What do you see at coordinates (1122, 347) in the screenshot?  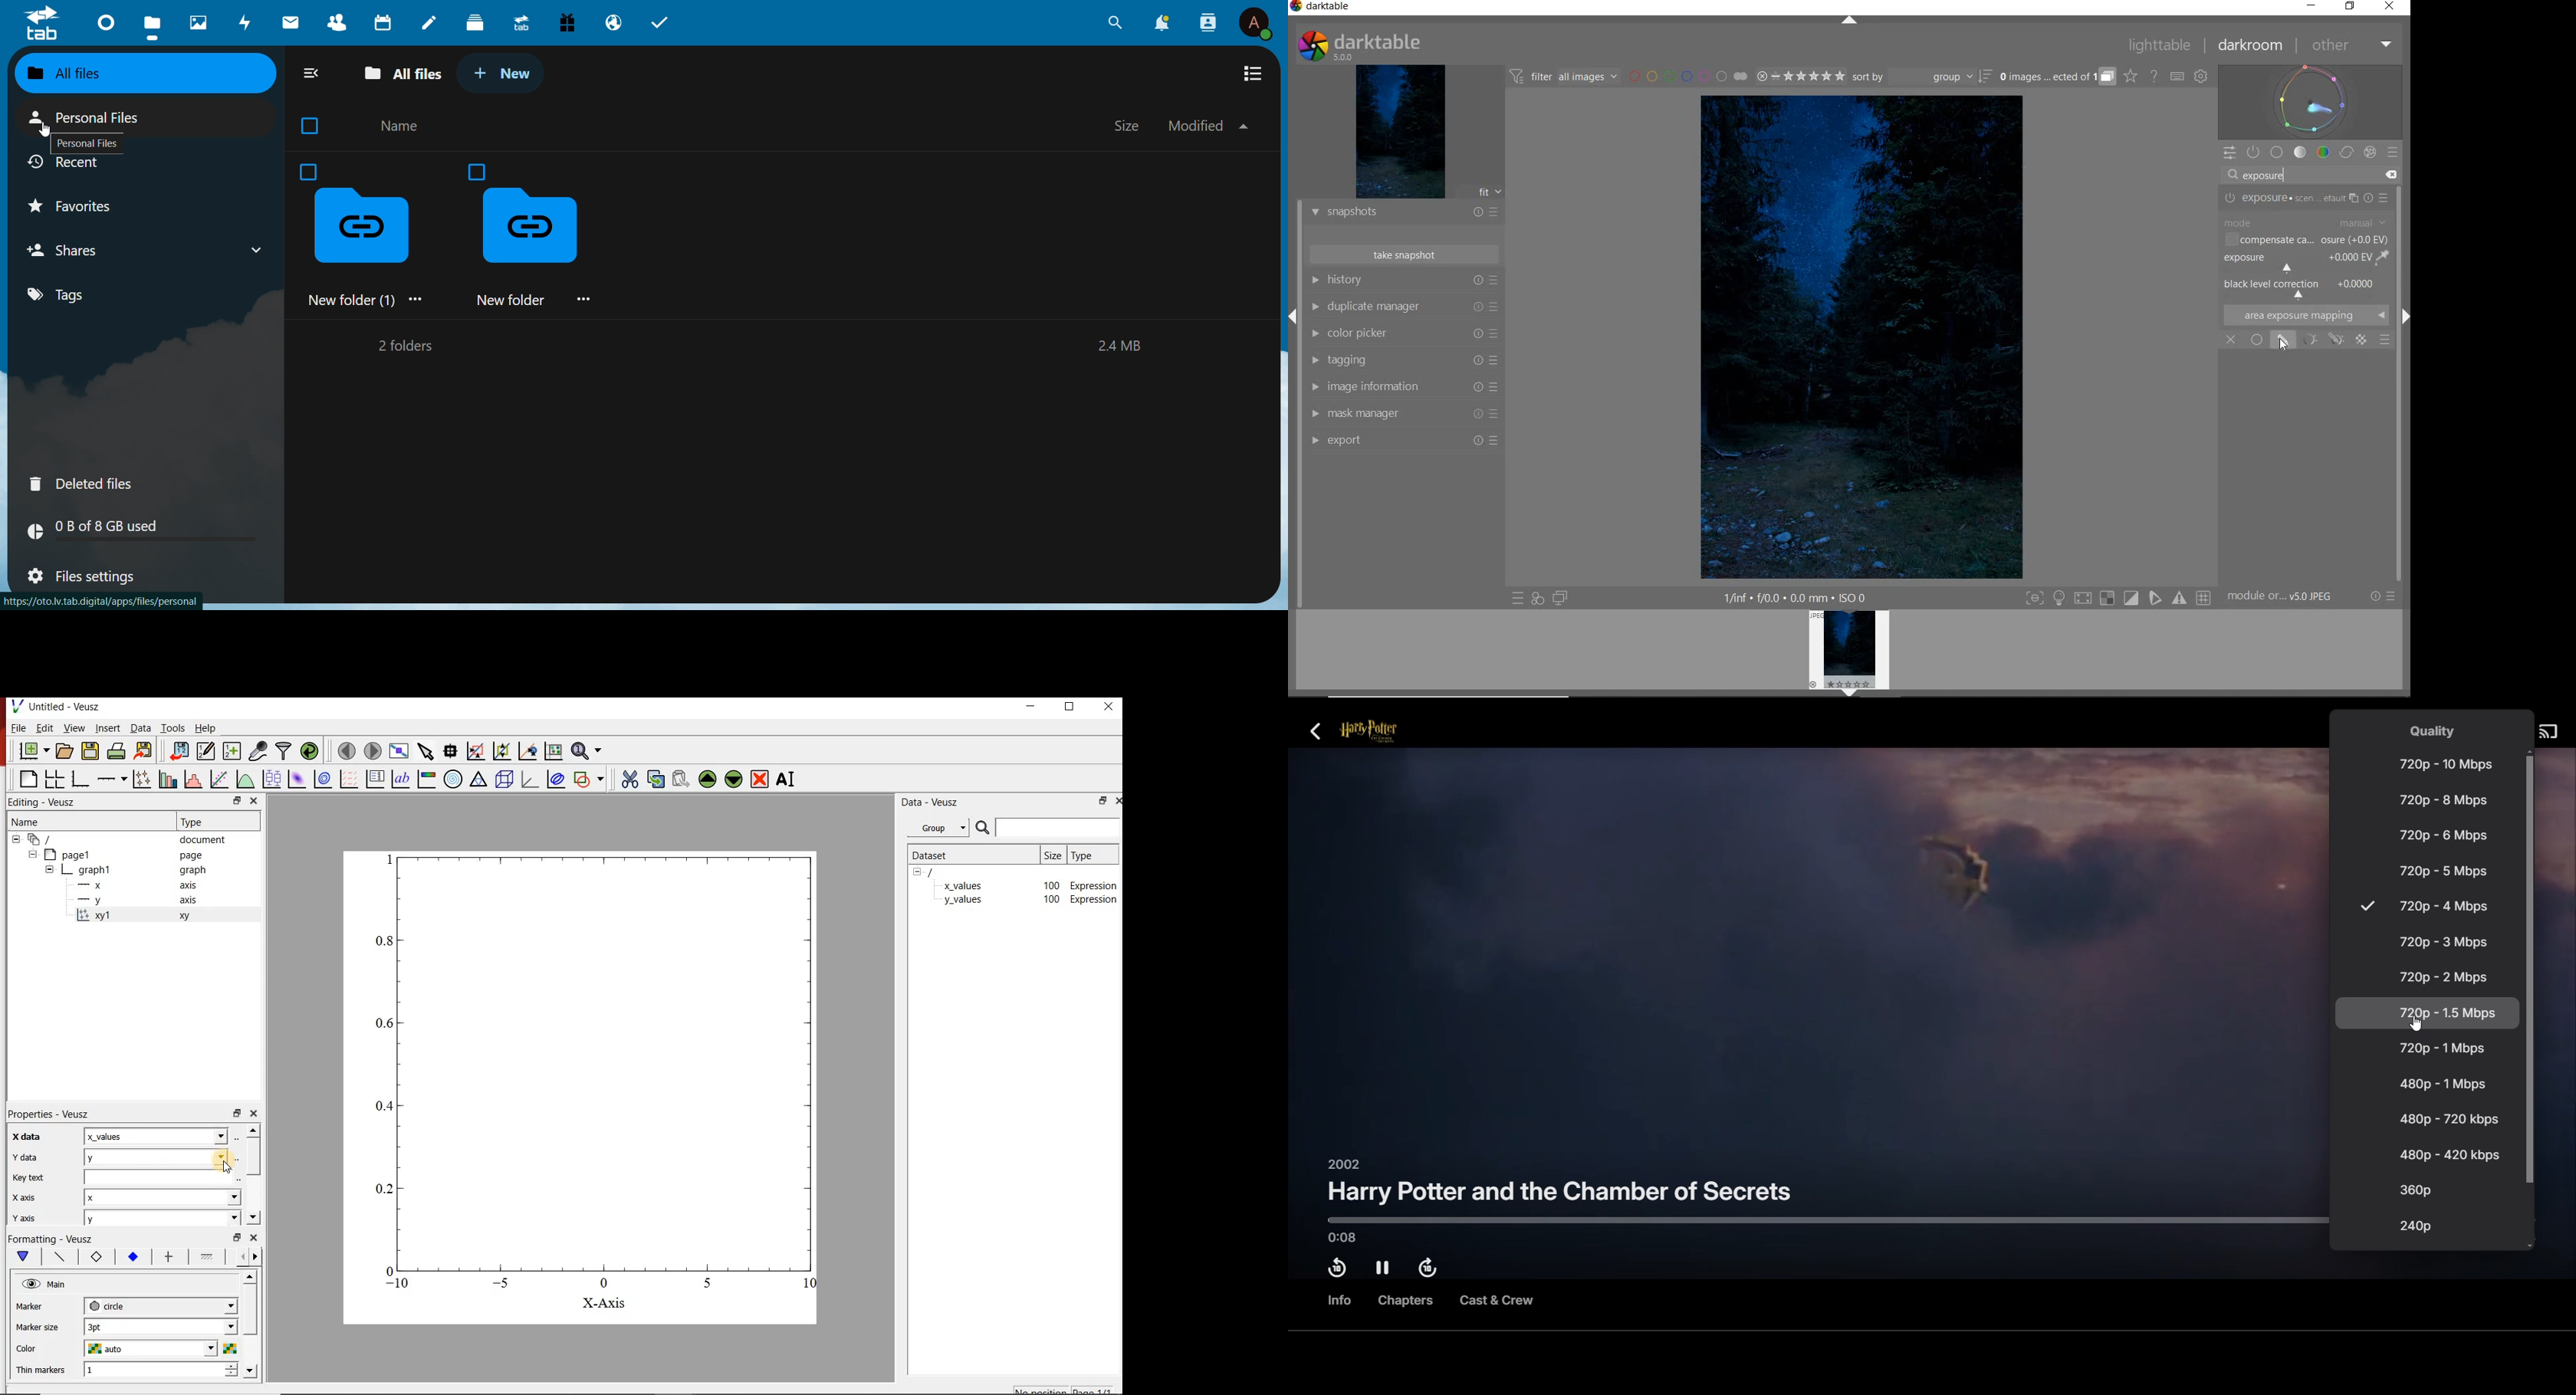 I see `memory` at bounding box center [1122, 347].